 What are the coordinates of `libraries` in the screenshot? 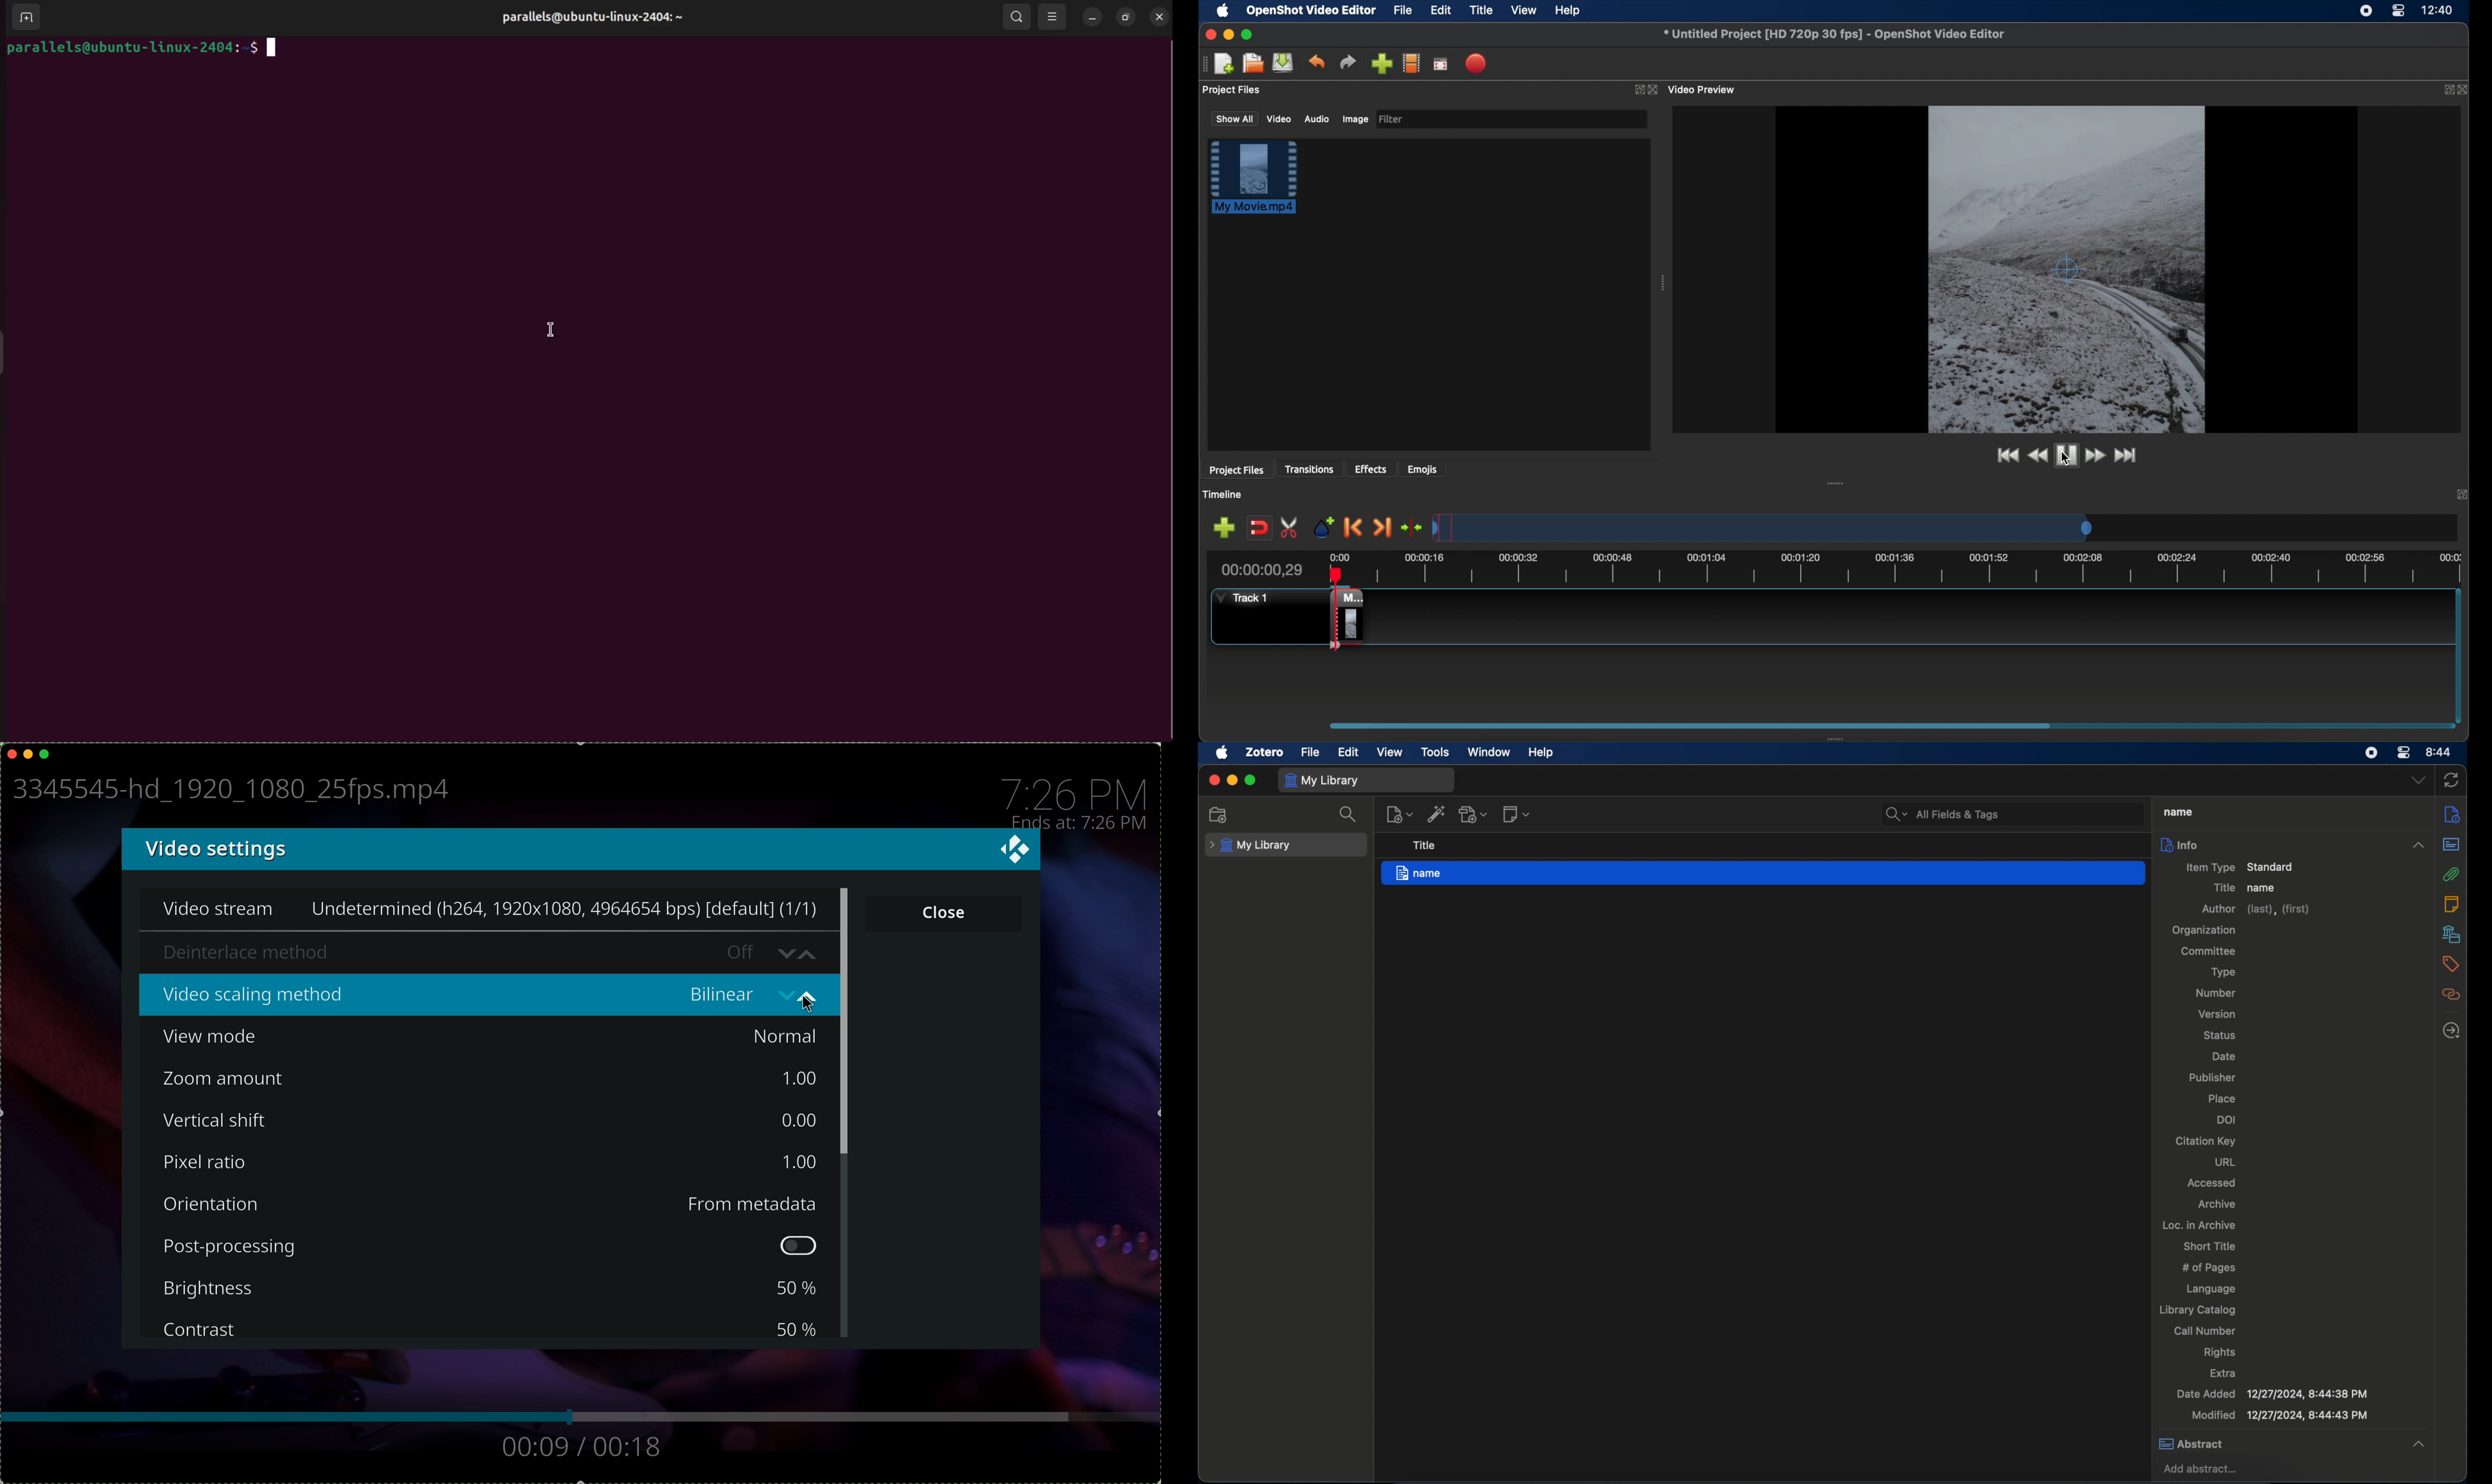 It's located at (2451, 934).